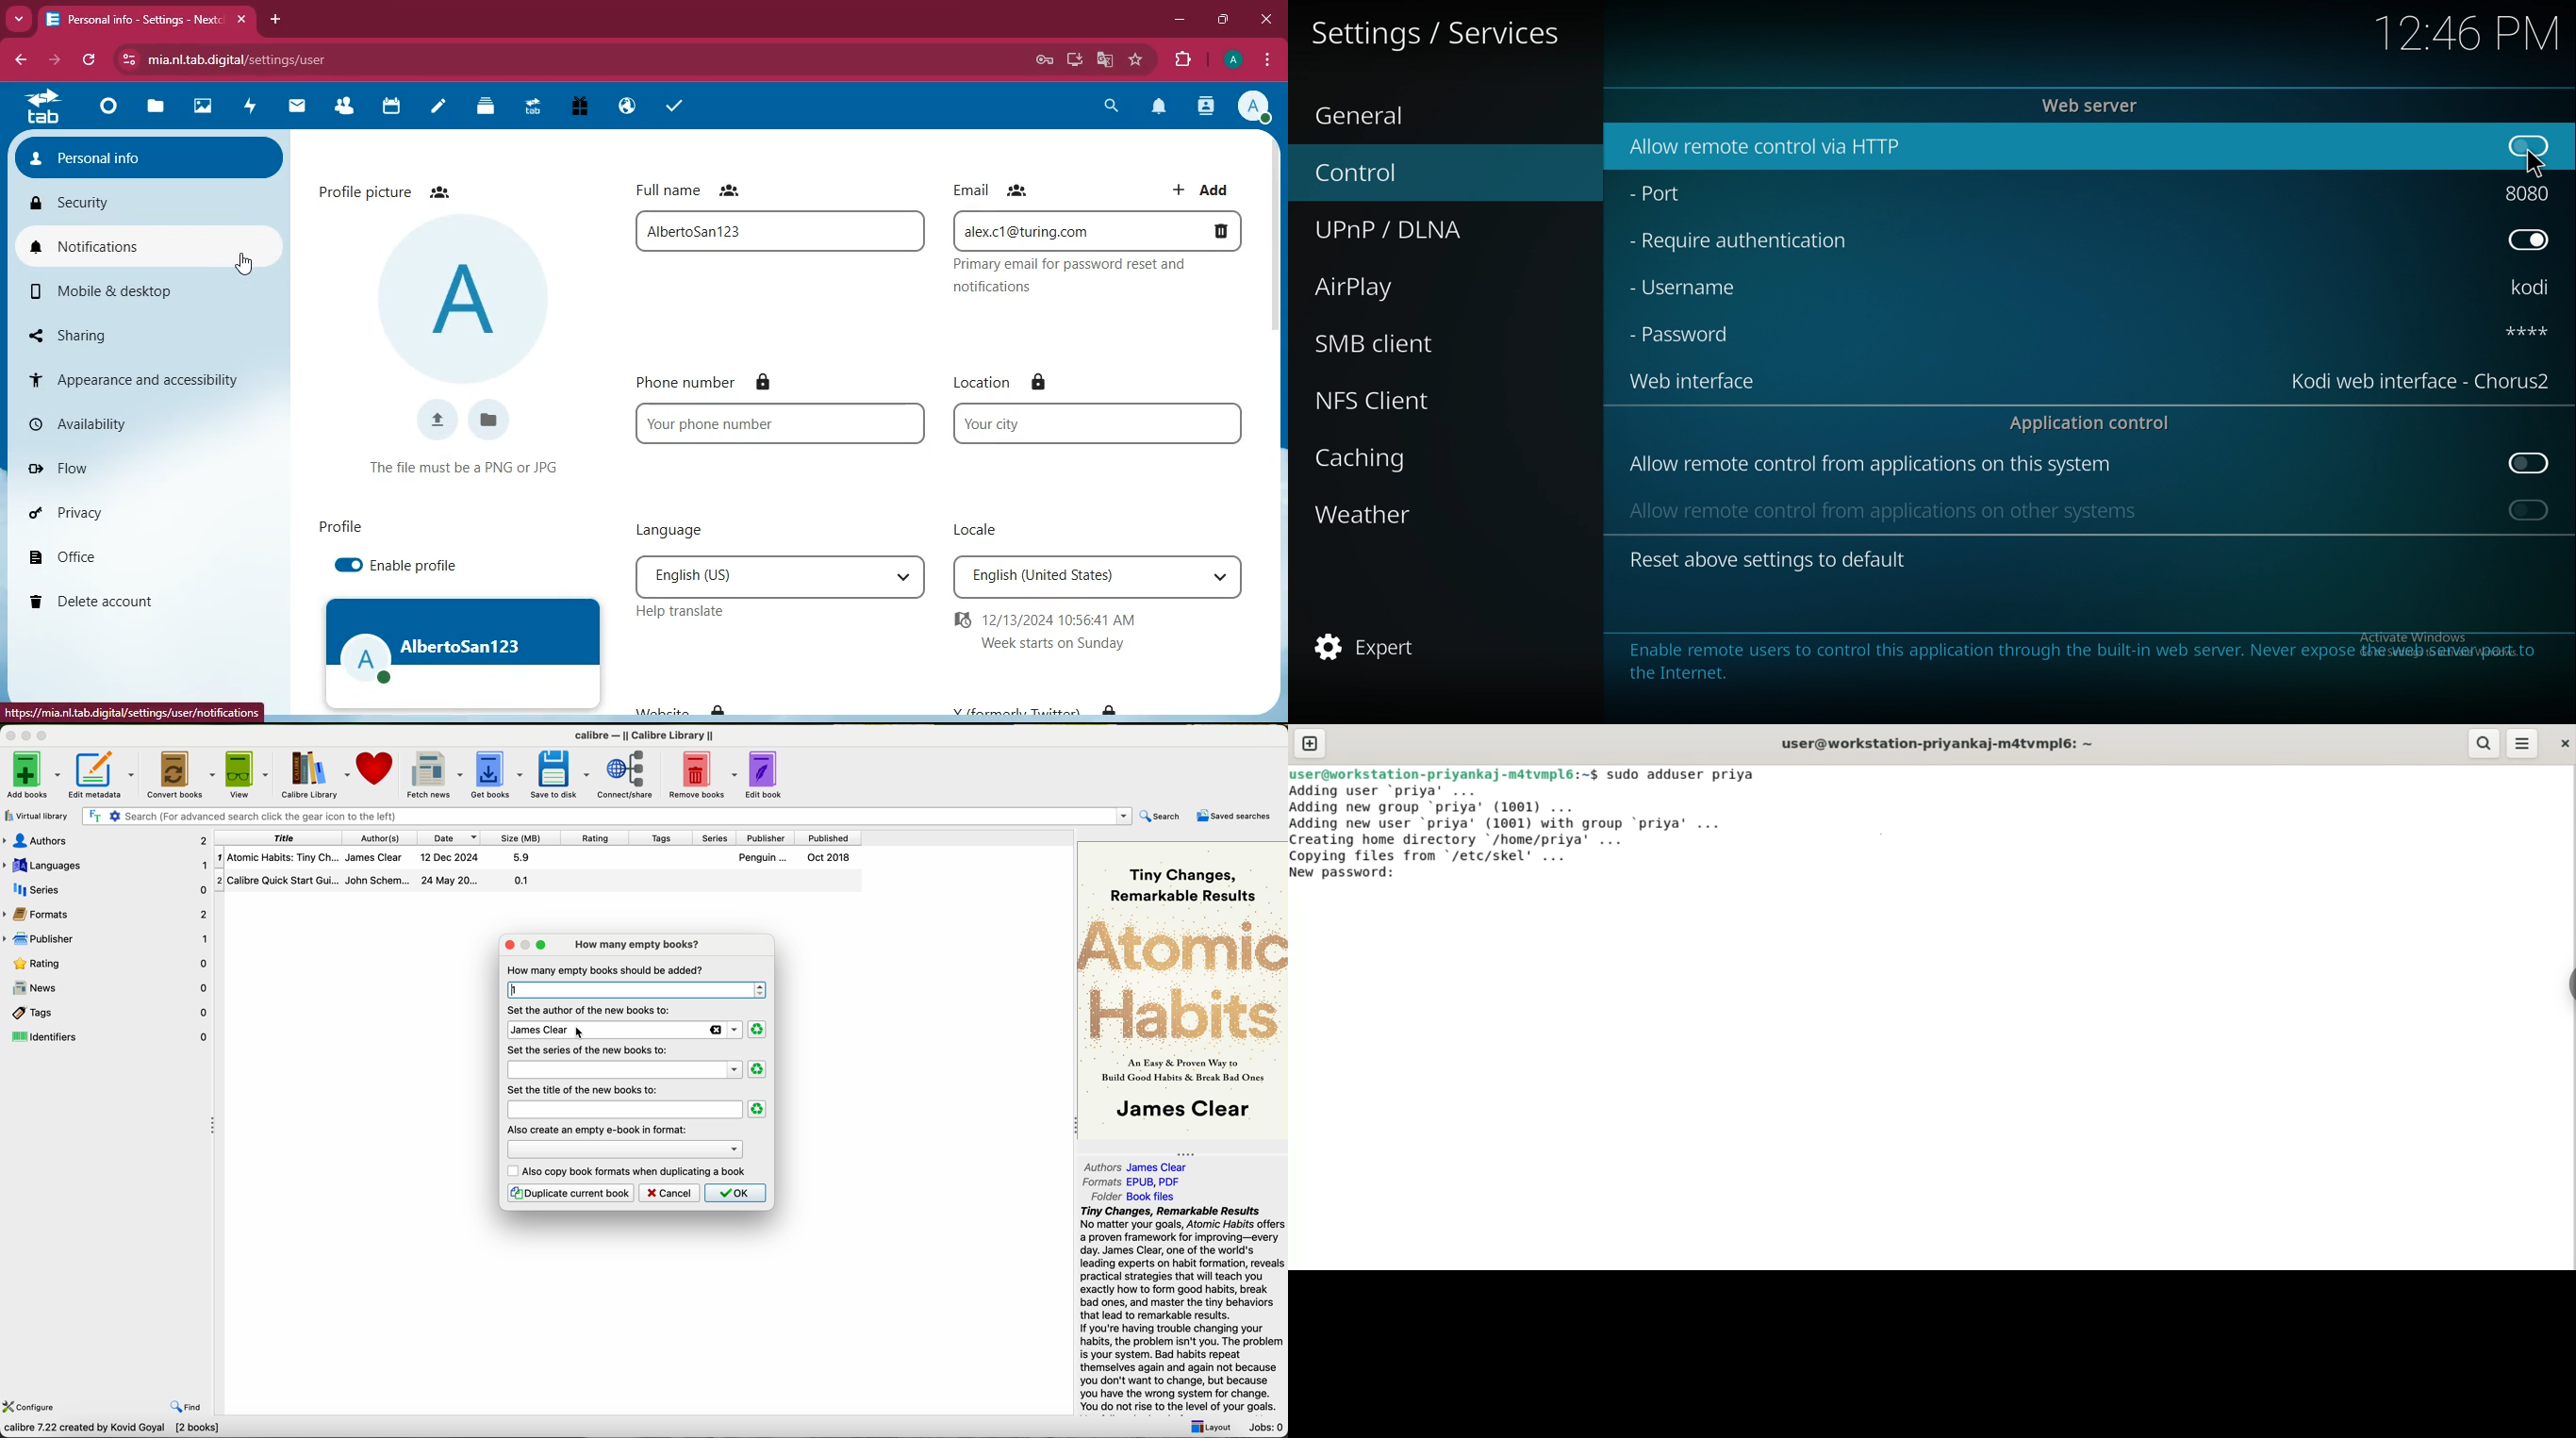  I want to click on also create and empy ebook in format, so click(598, 1129).